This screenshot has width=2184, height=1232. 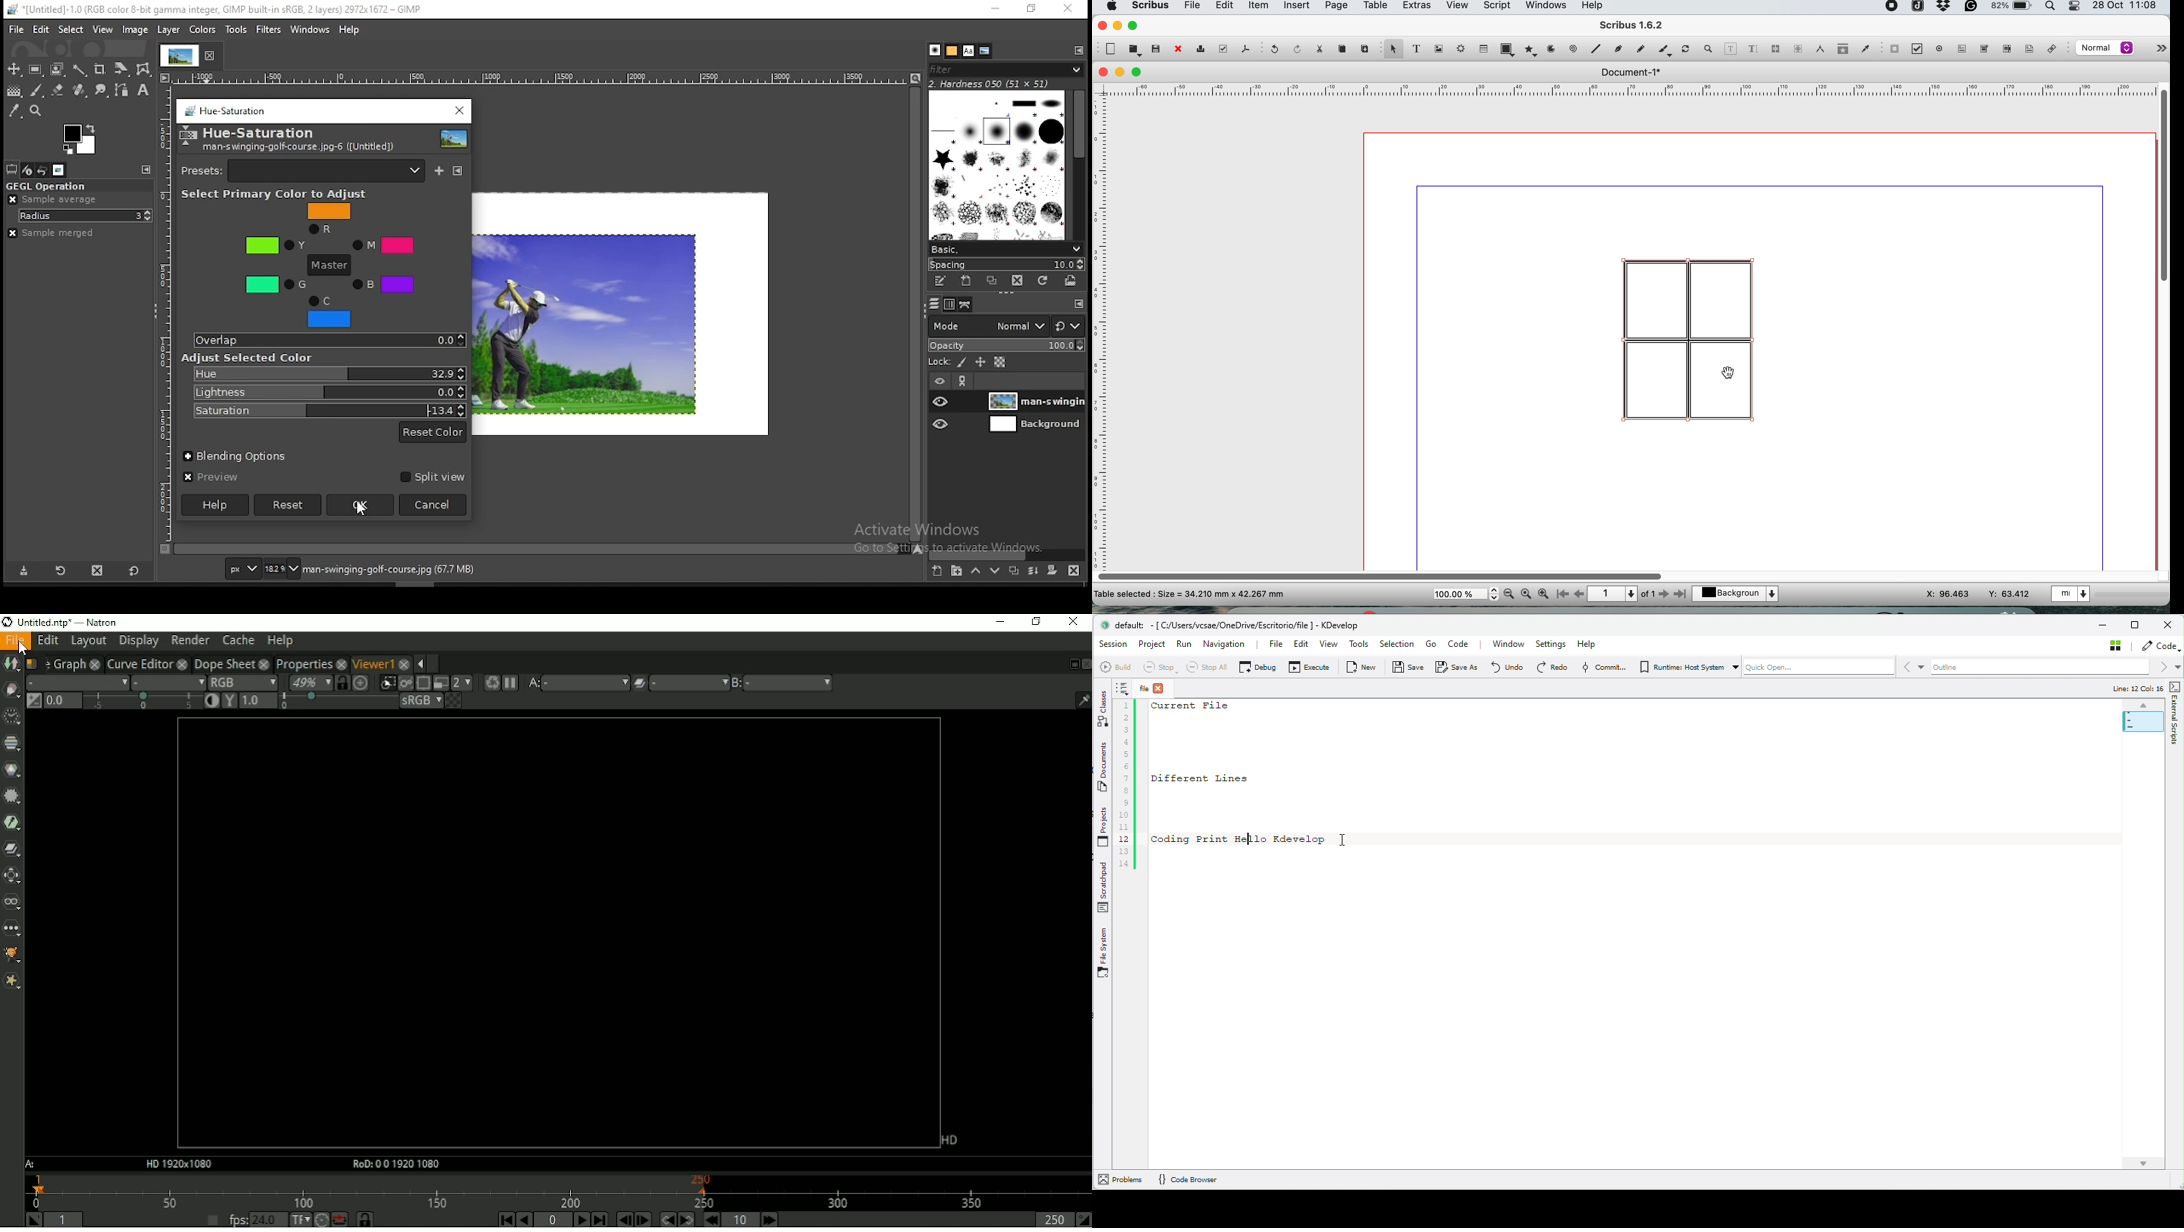 I want to click on image, so click(x=136, y=29).